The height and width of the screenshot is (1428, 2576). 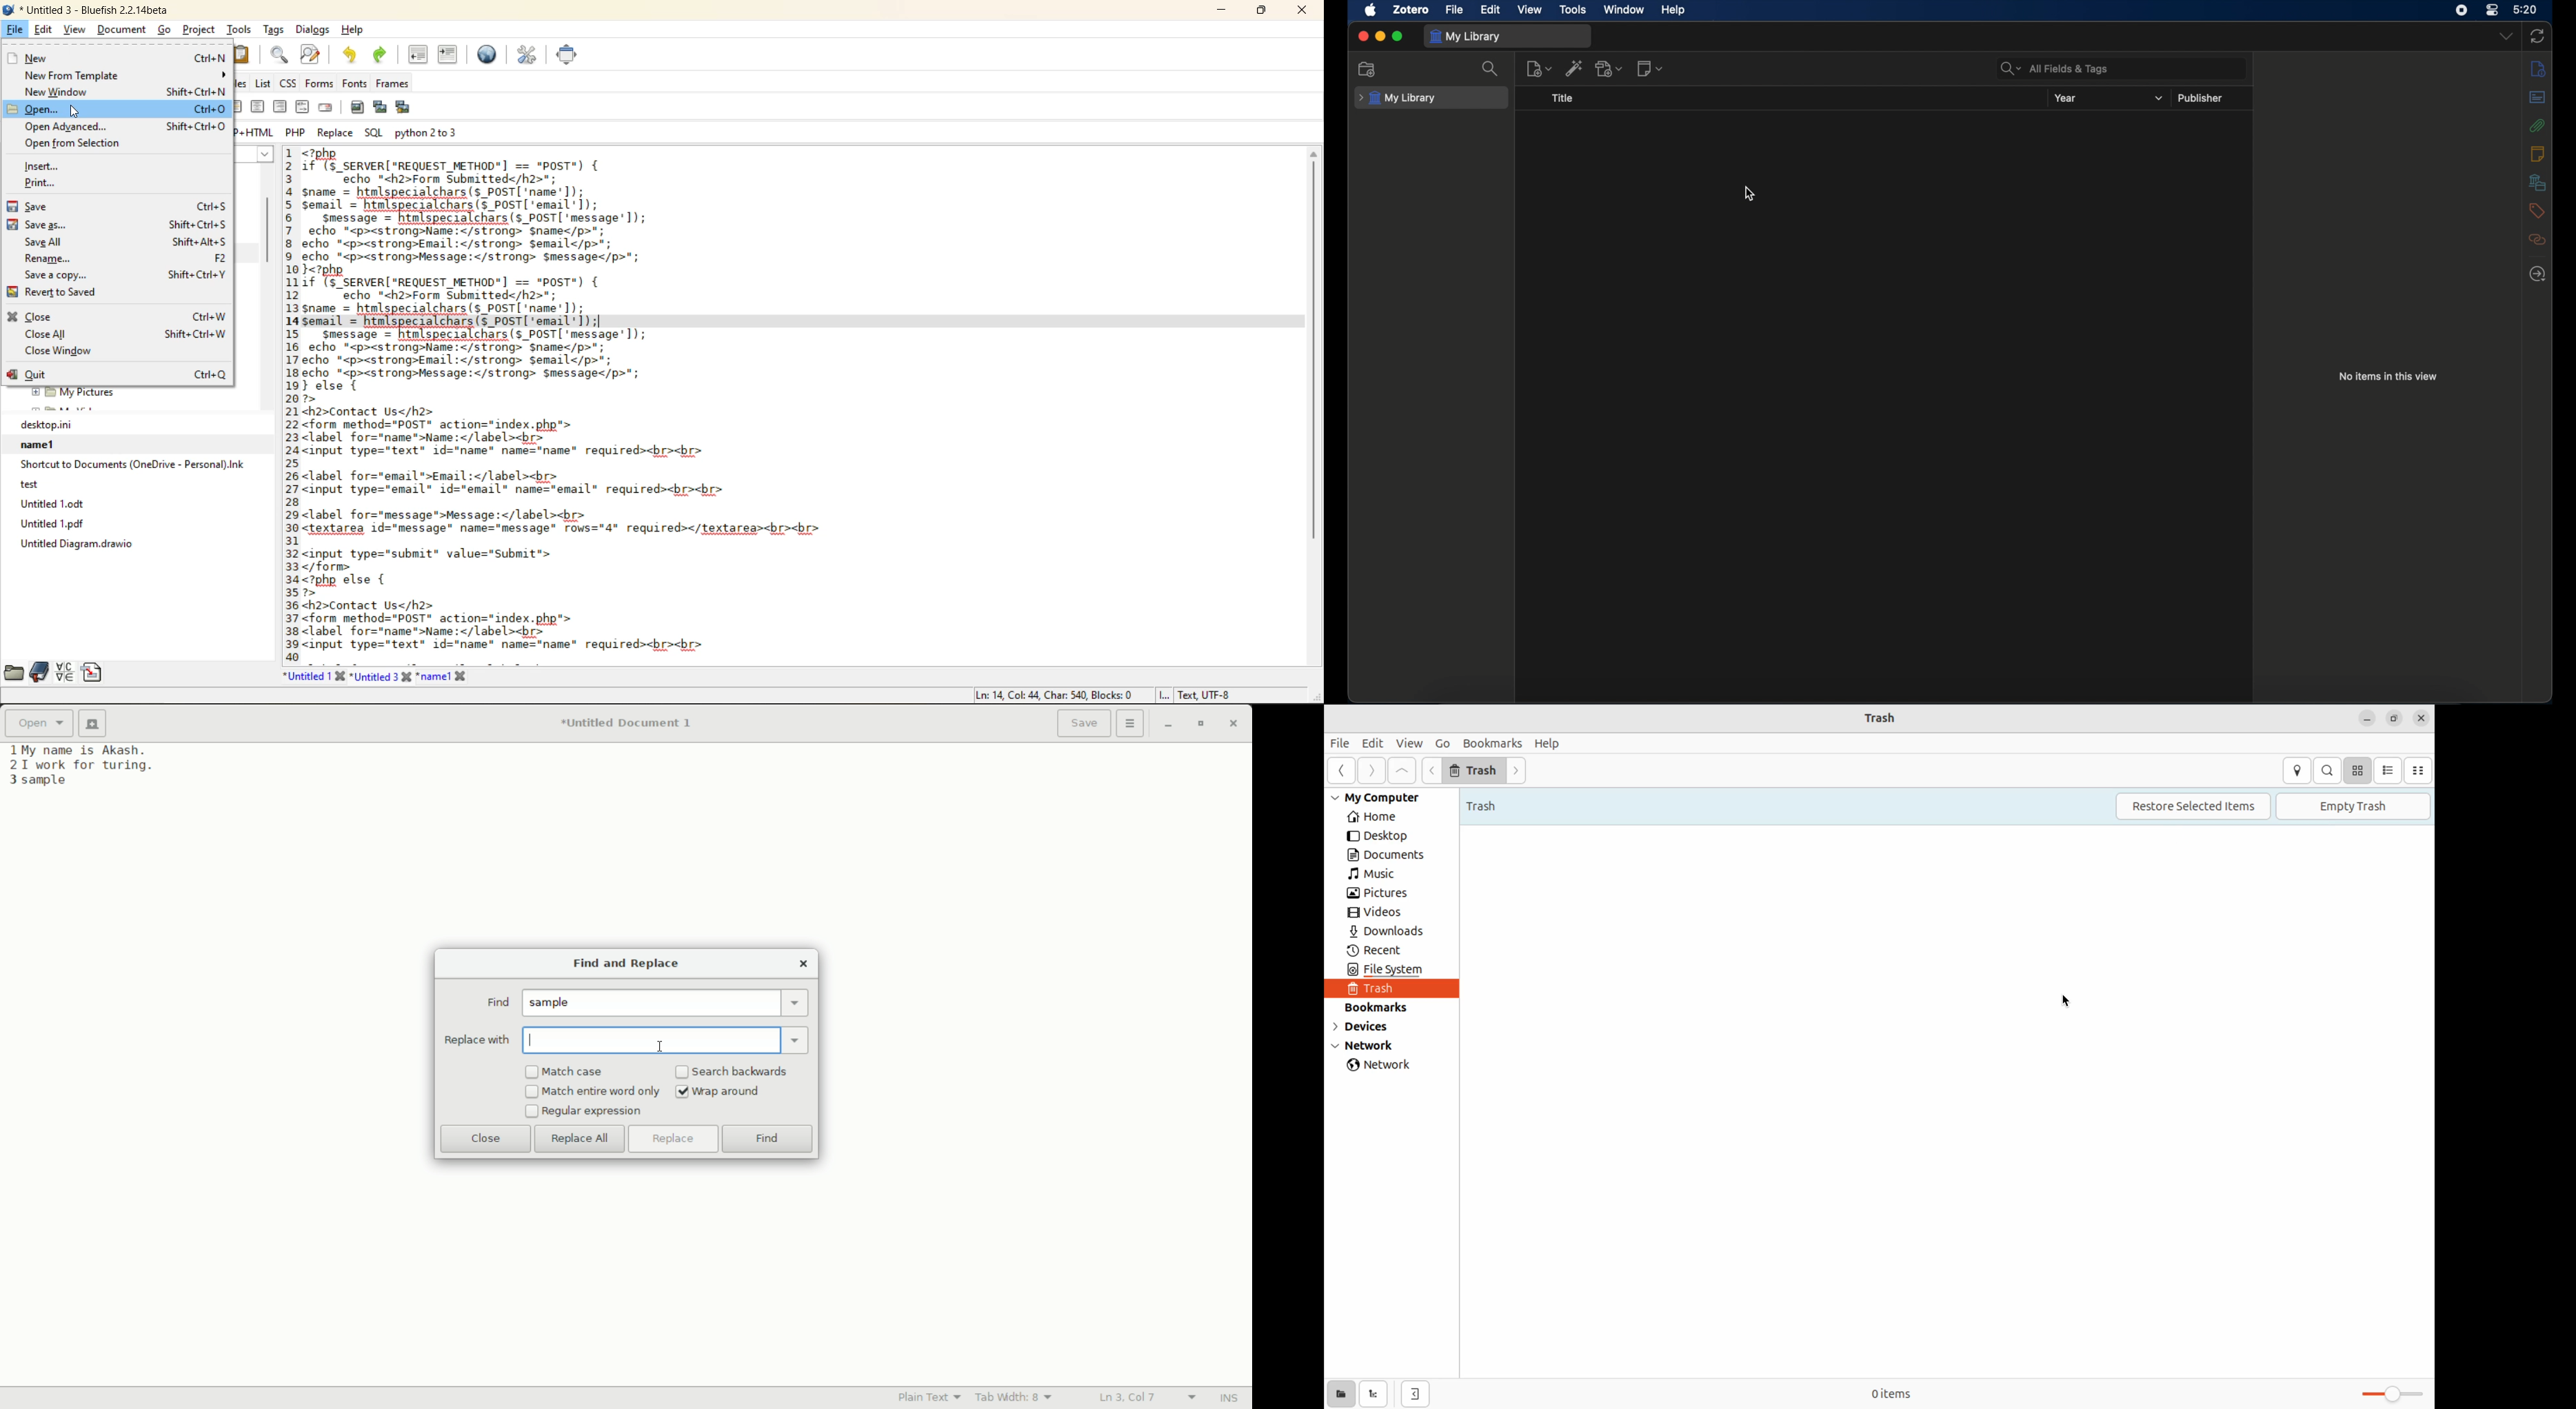 What do you see at coordinates (117, 225) in the screenshot?
I see `save as` at bounding box center [117, 225].